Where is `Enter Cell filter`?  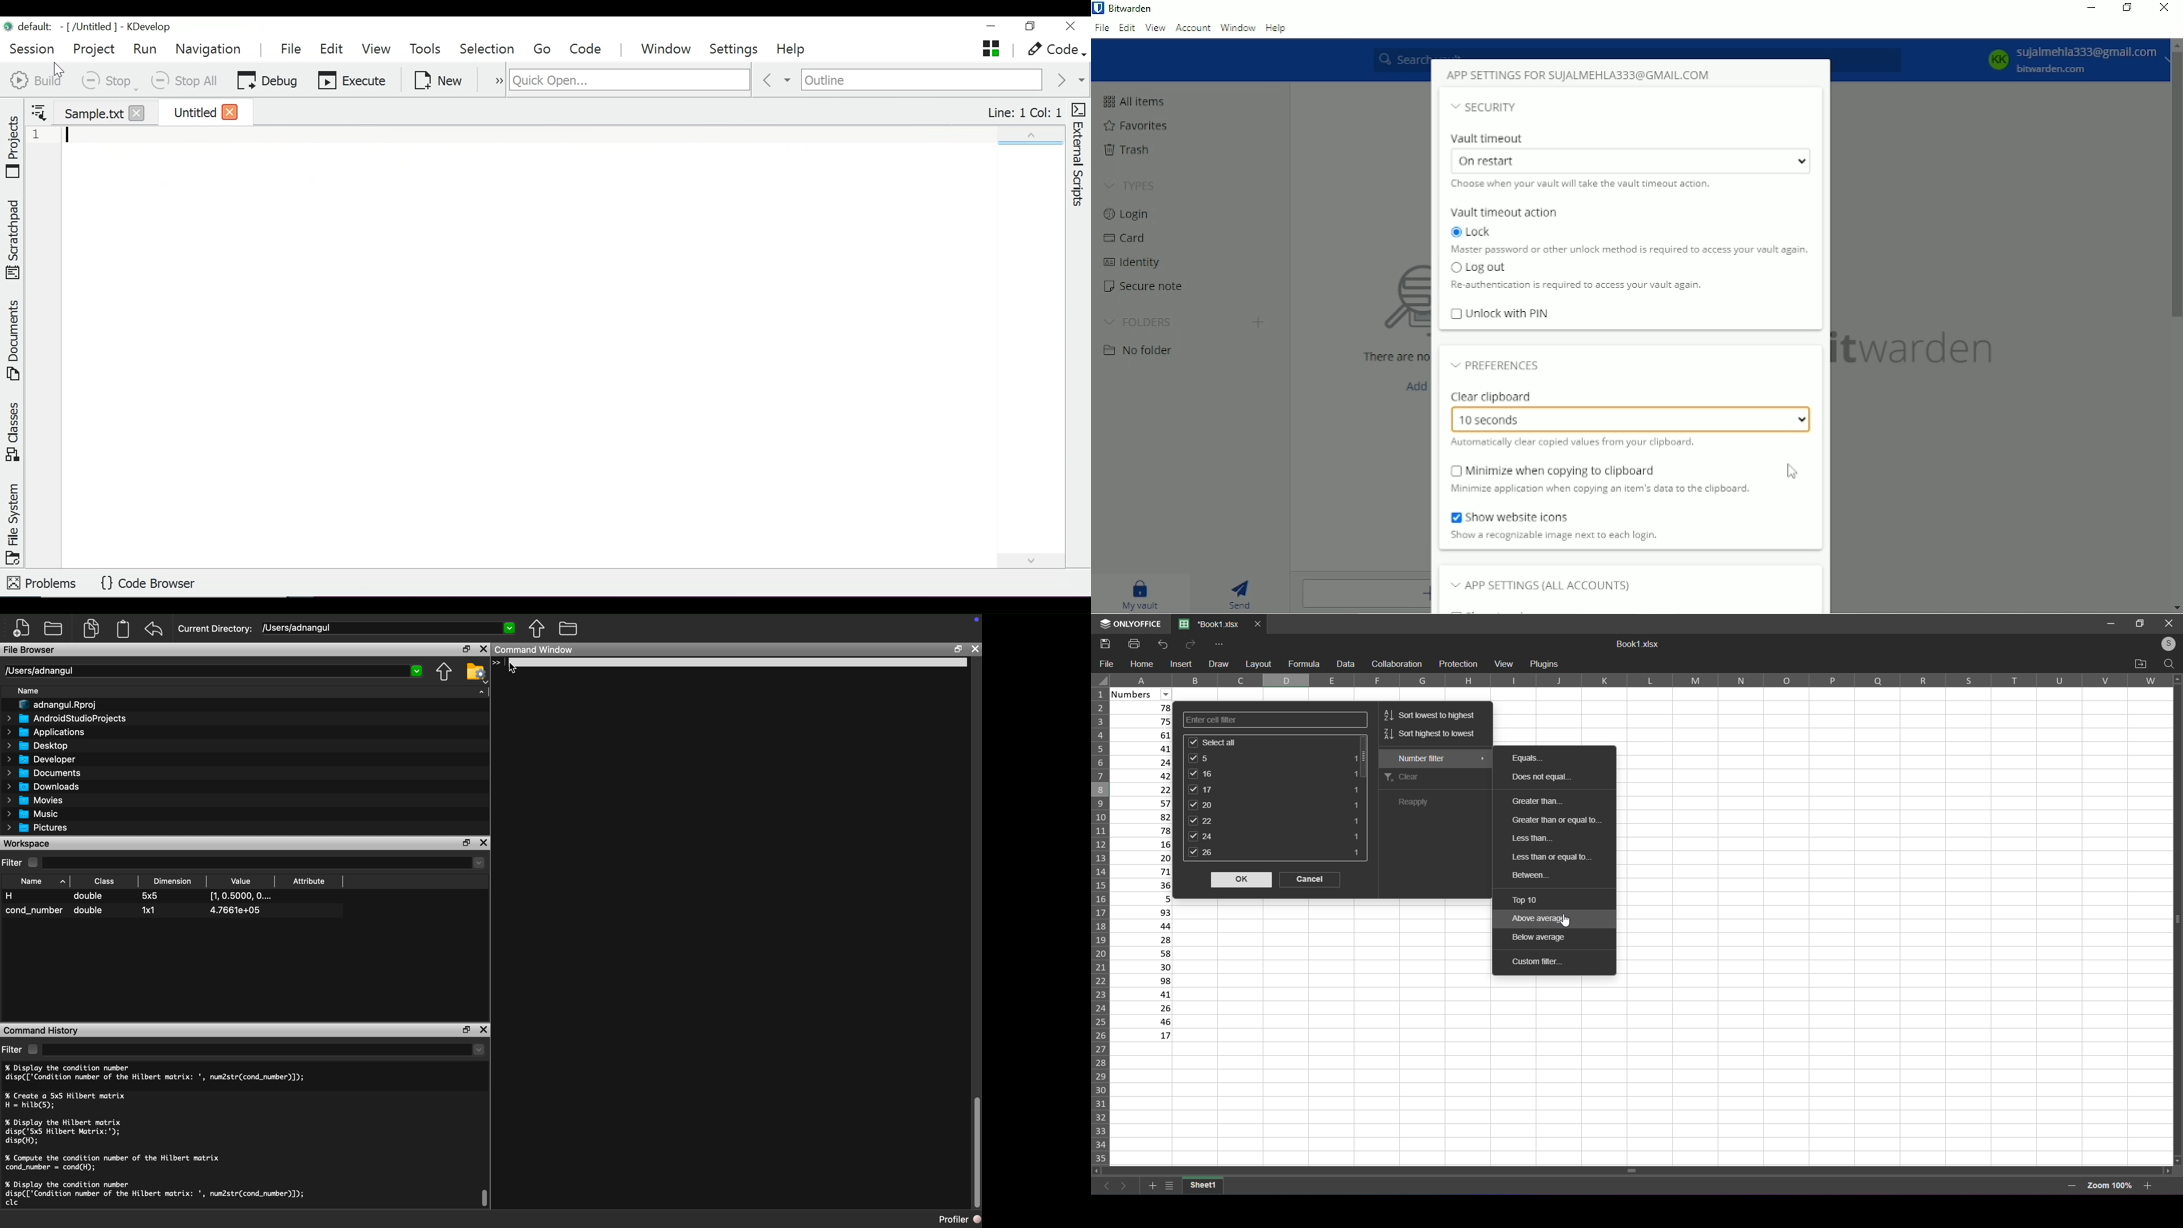 Enter Cell filter is located at coordinates (1273, 719).